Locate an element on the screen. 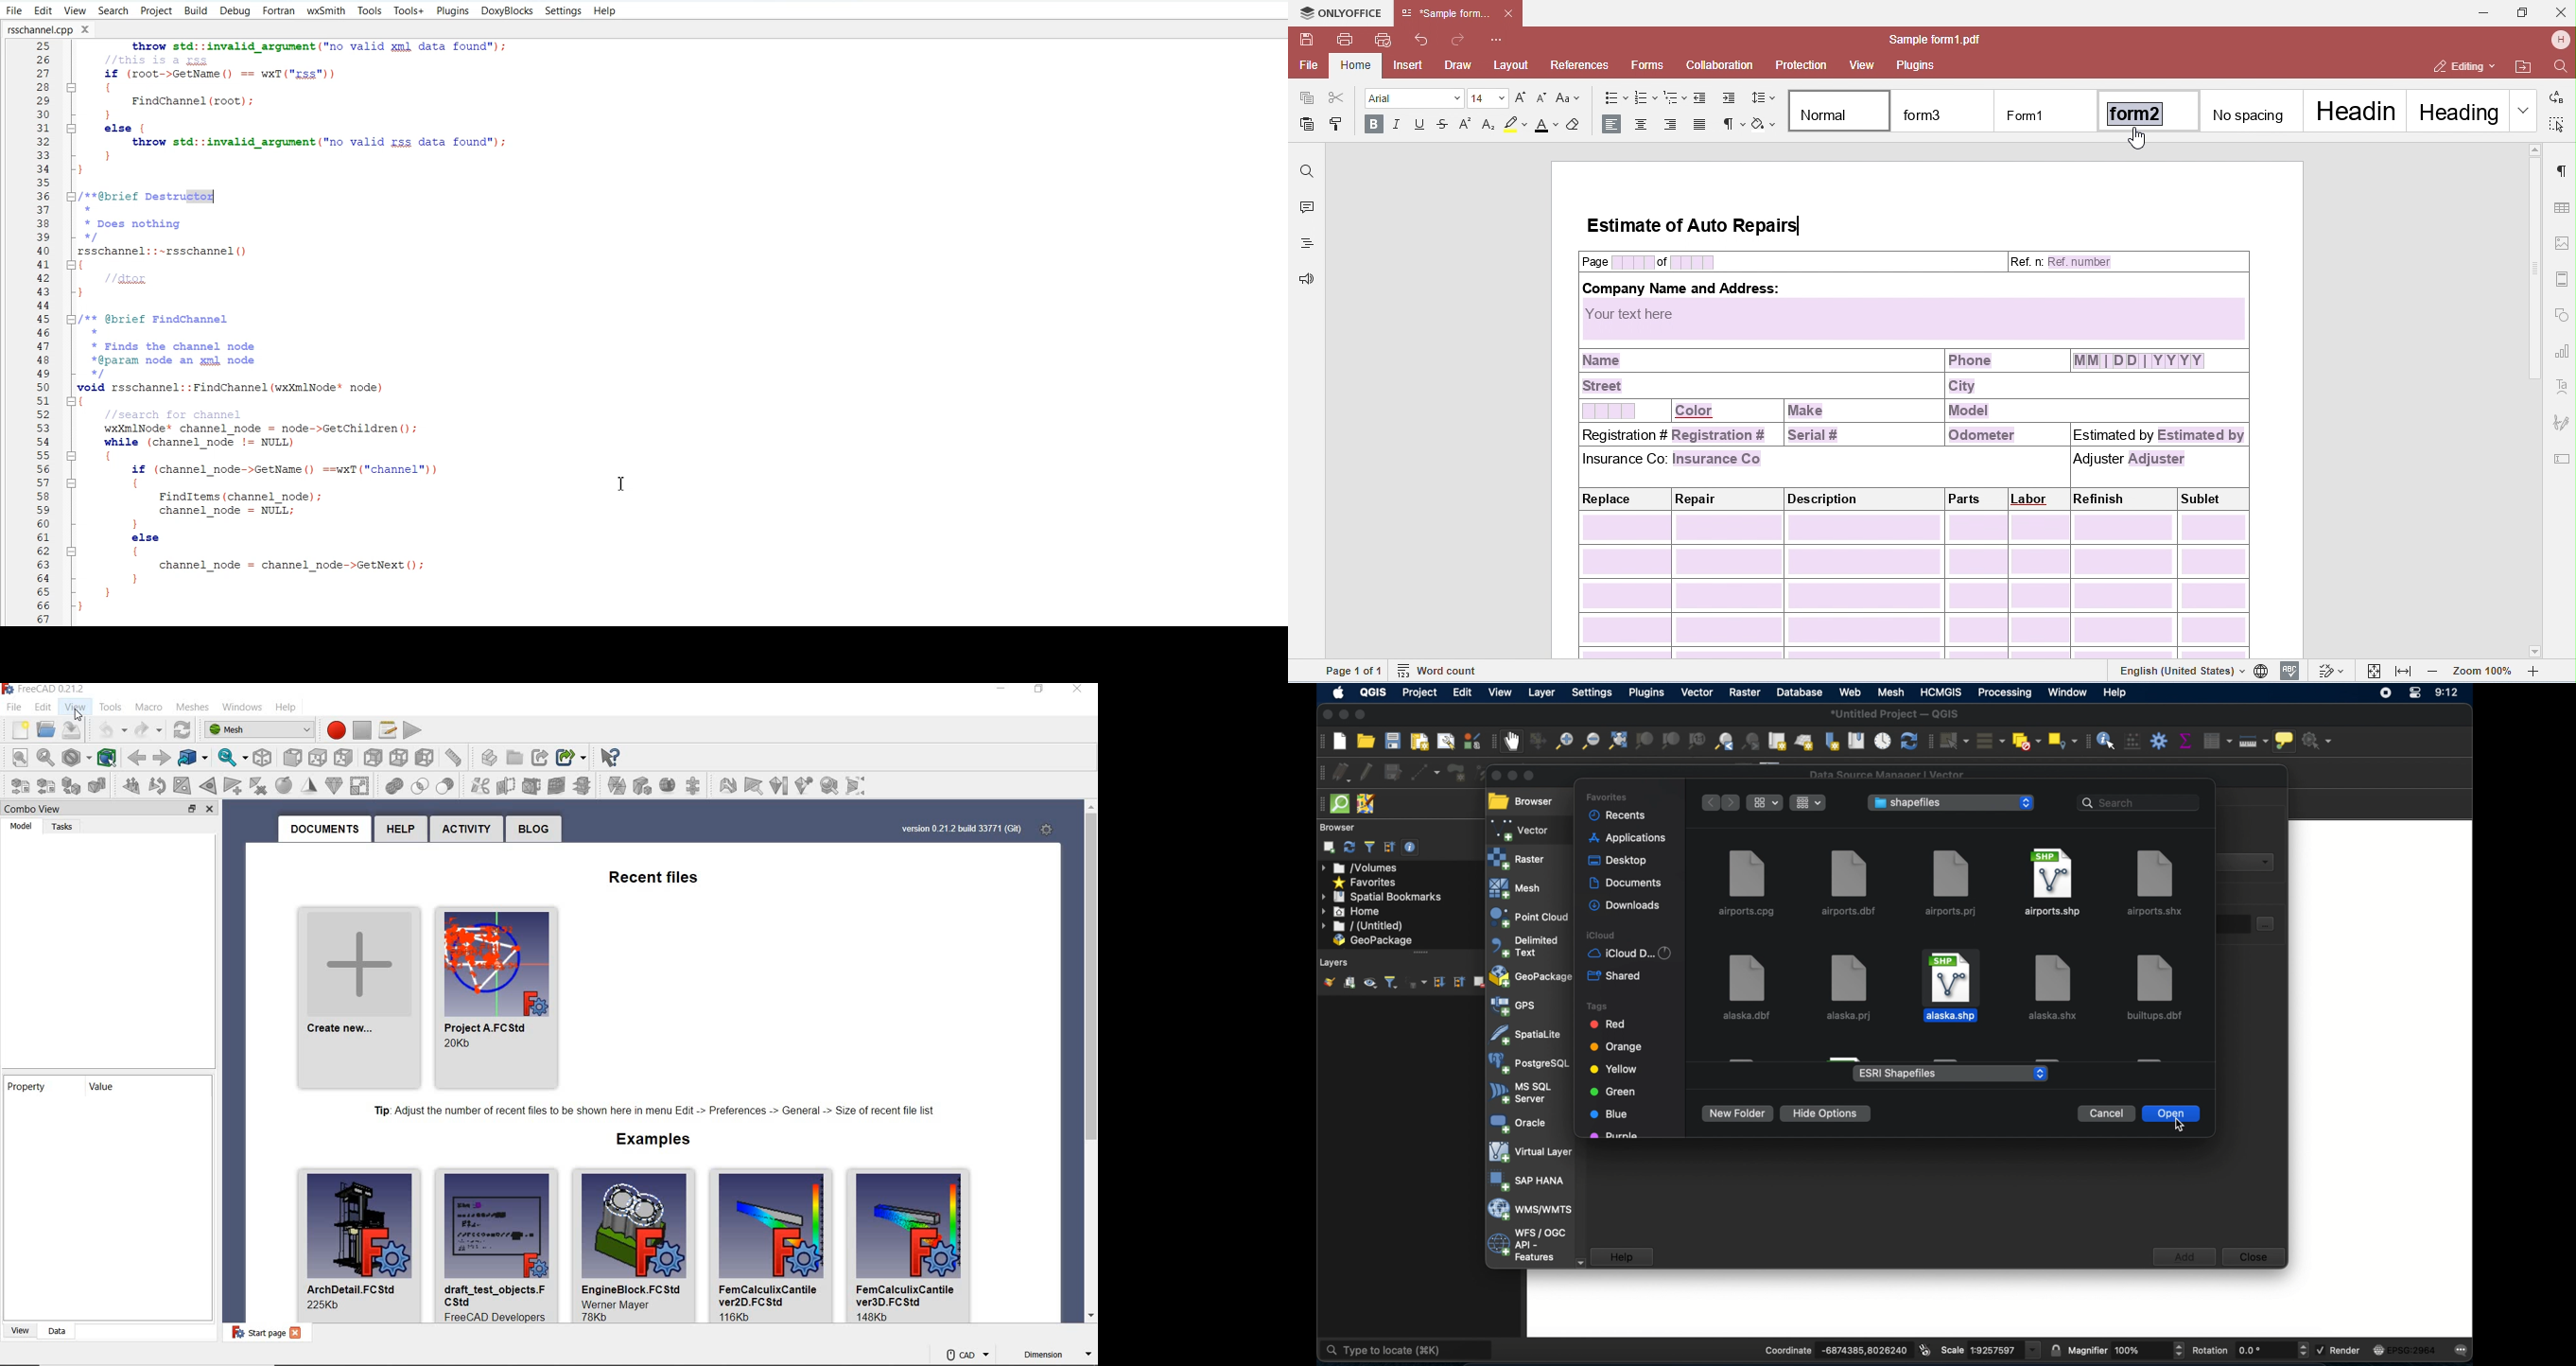  evaluate and repair mesh is located at coordinates (695, 785).